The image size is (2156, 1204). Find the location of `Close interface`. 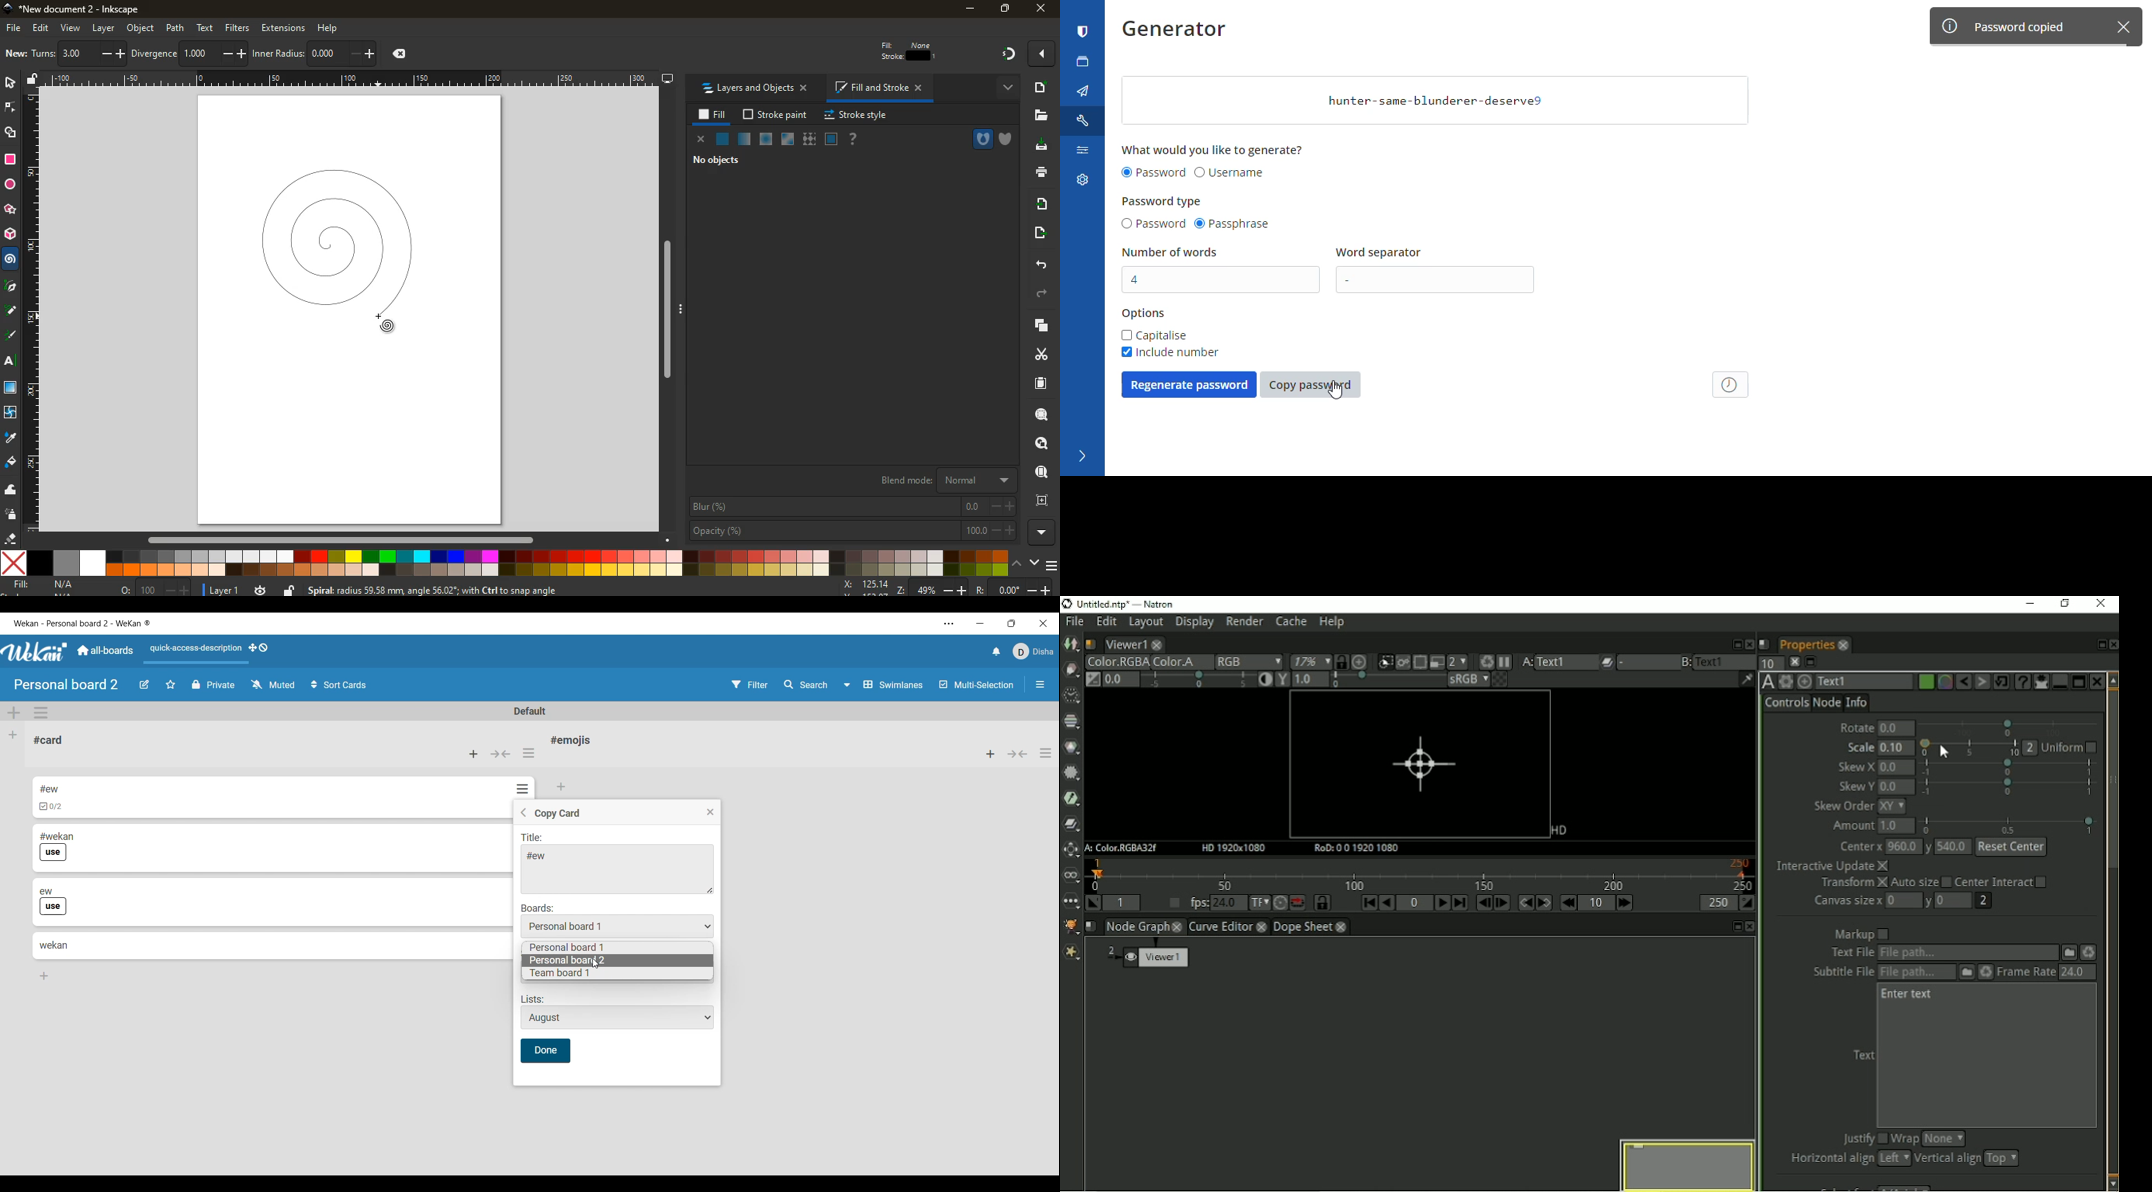

Close interface is located at coordinates (1044, 623).